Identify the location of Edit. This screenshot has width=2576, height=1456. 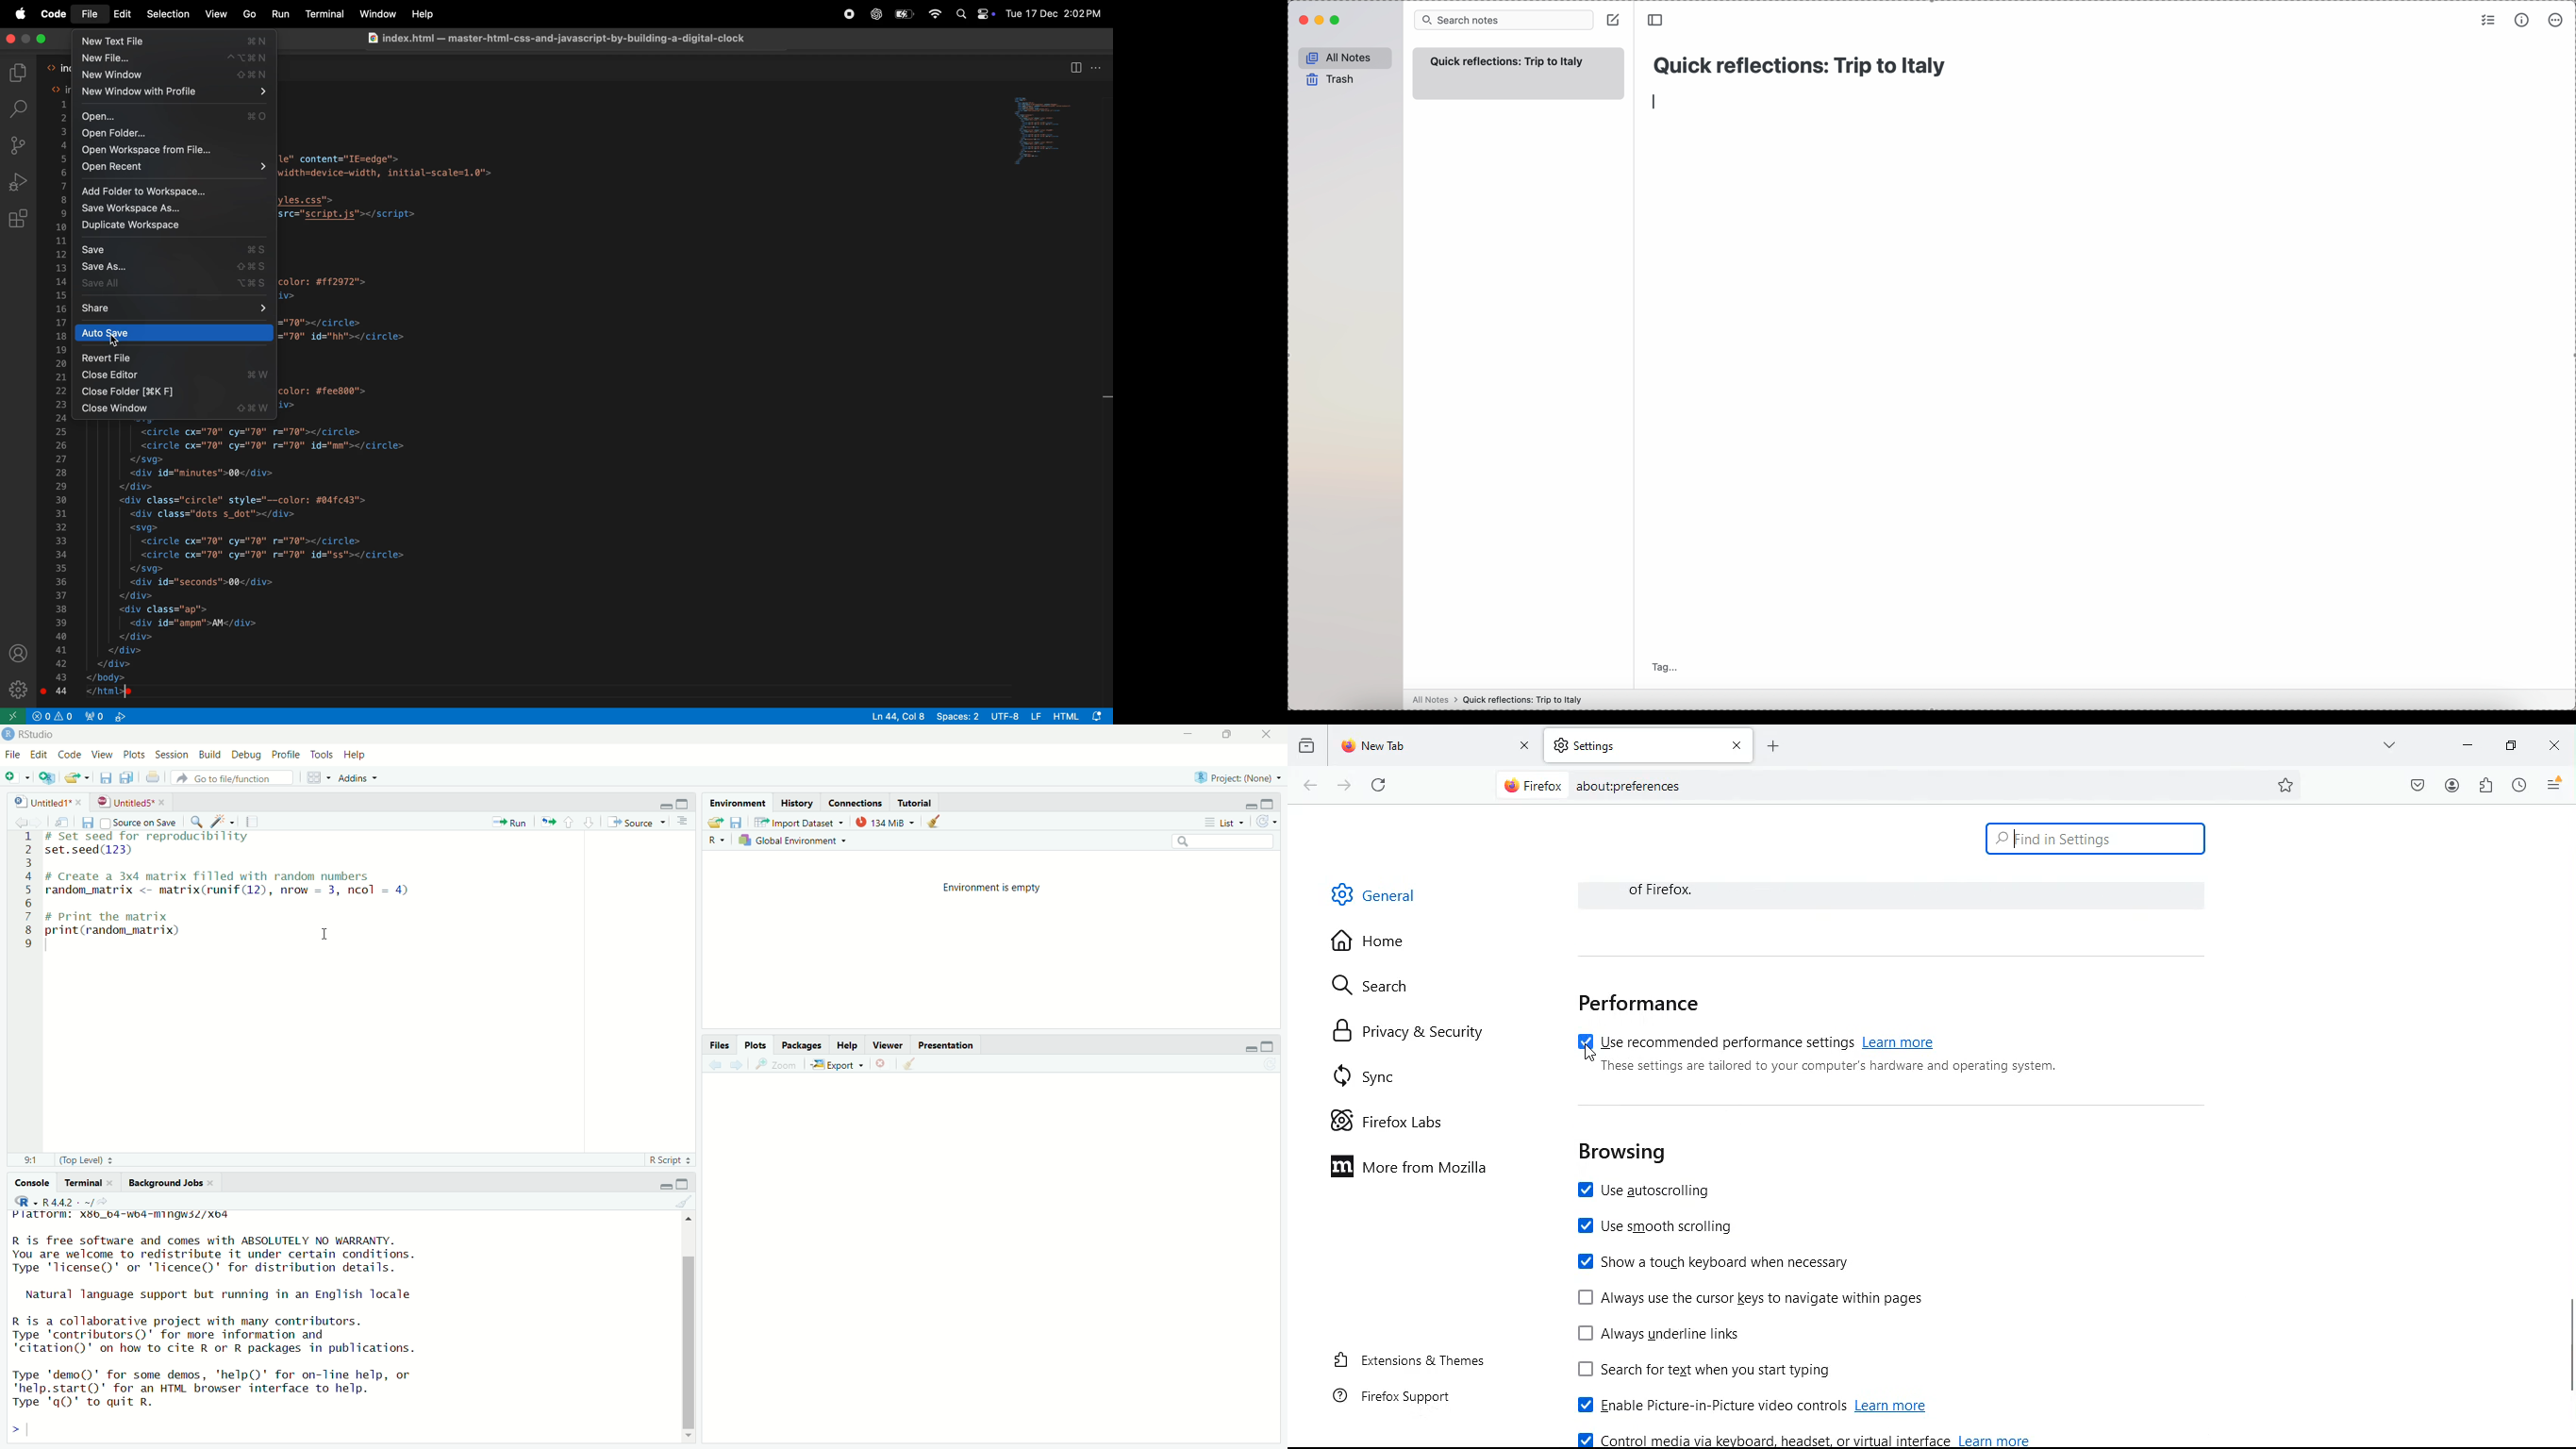
(40, 756).